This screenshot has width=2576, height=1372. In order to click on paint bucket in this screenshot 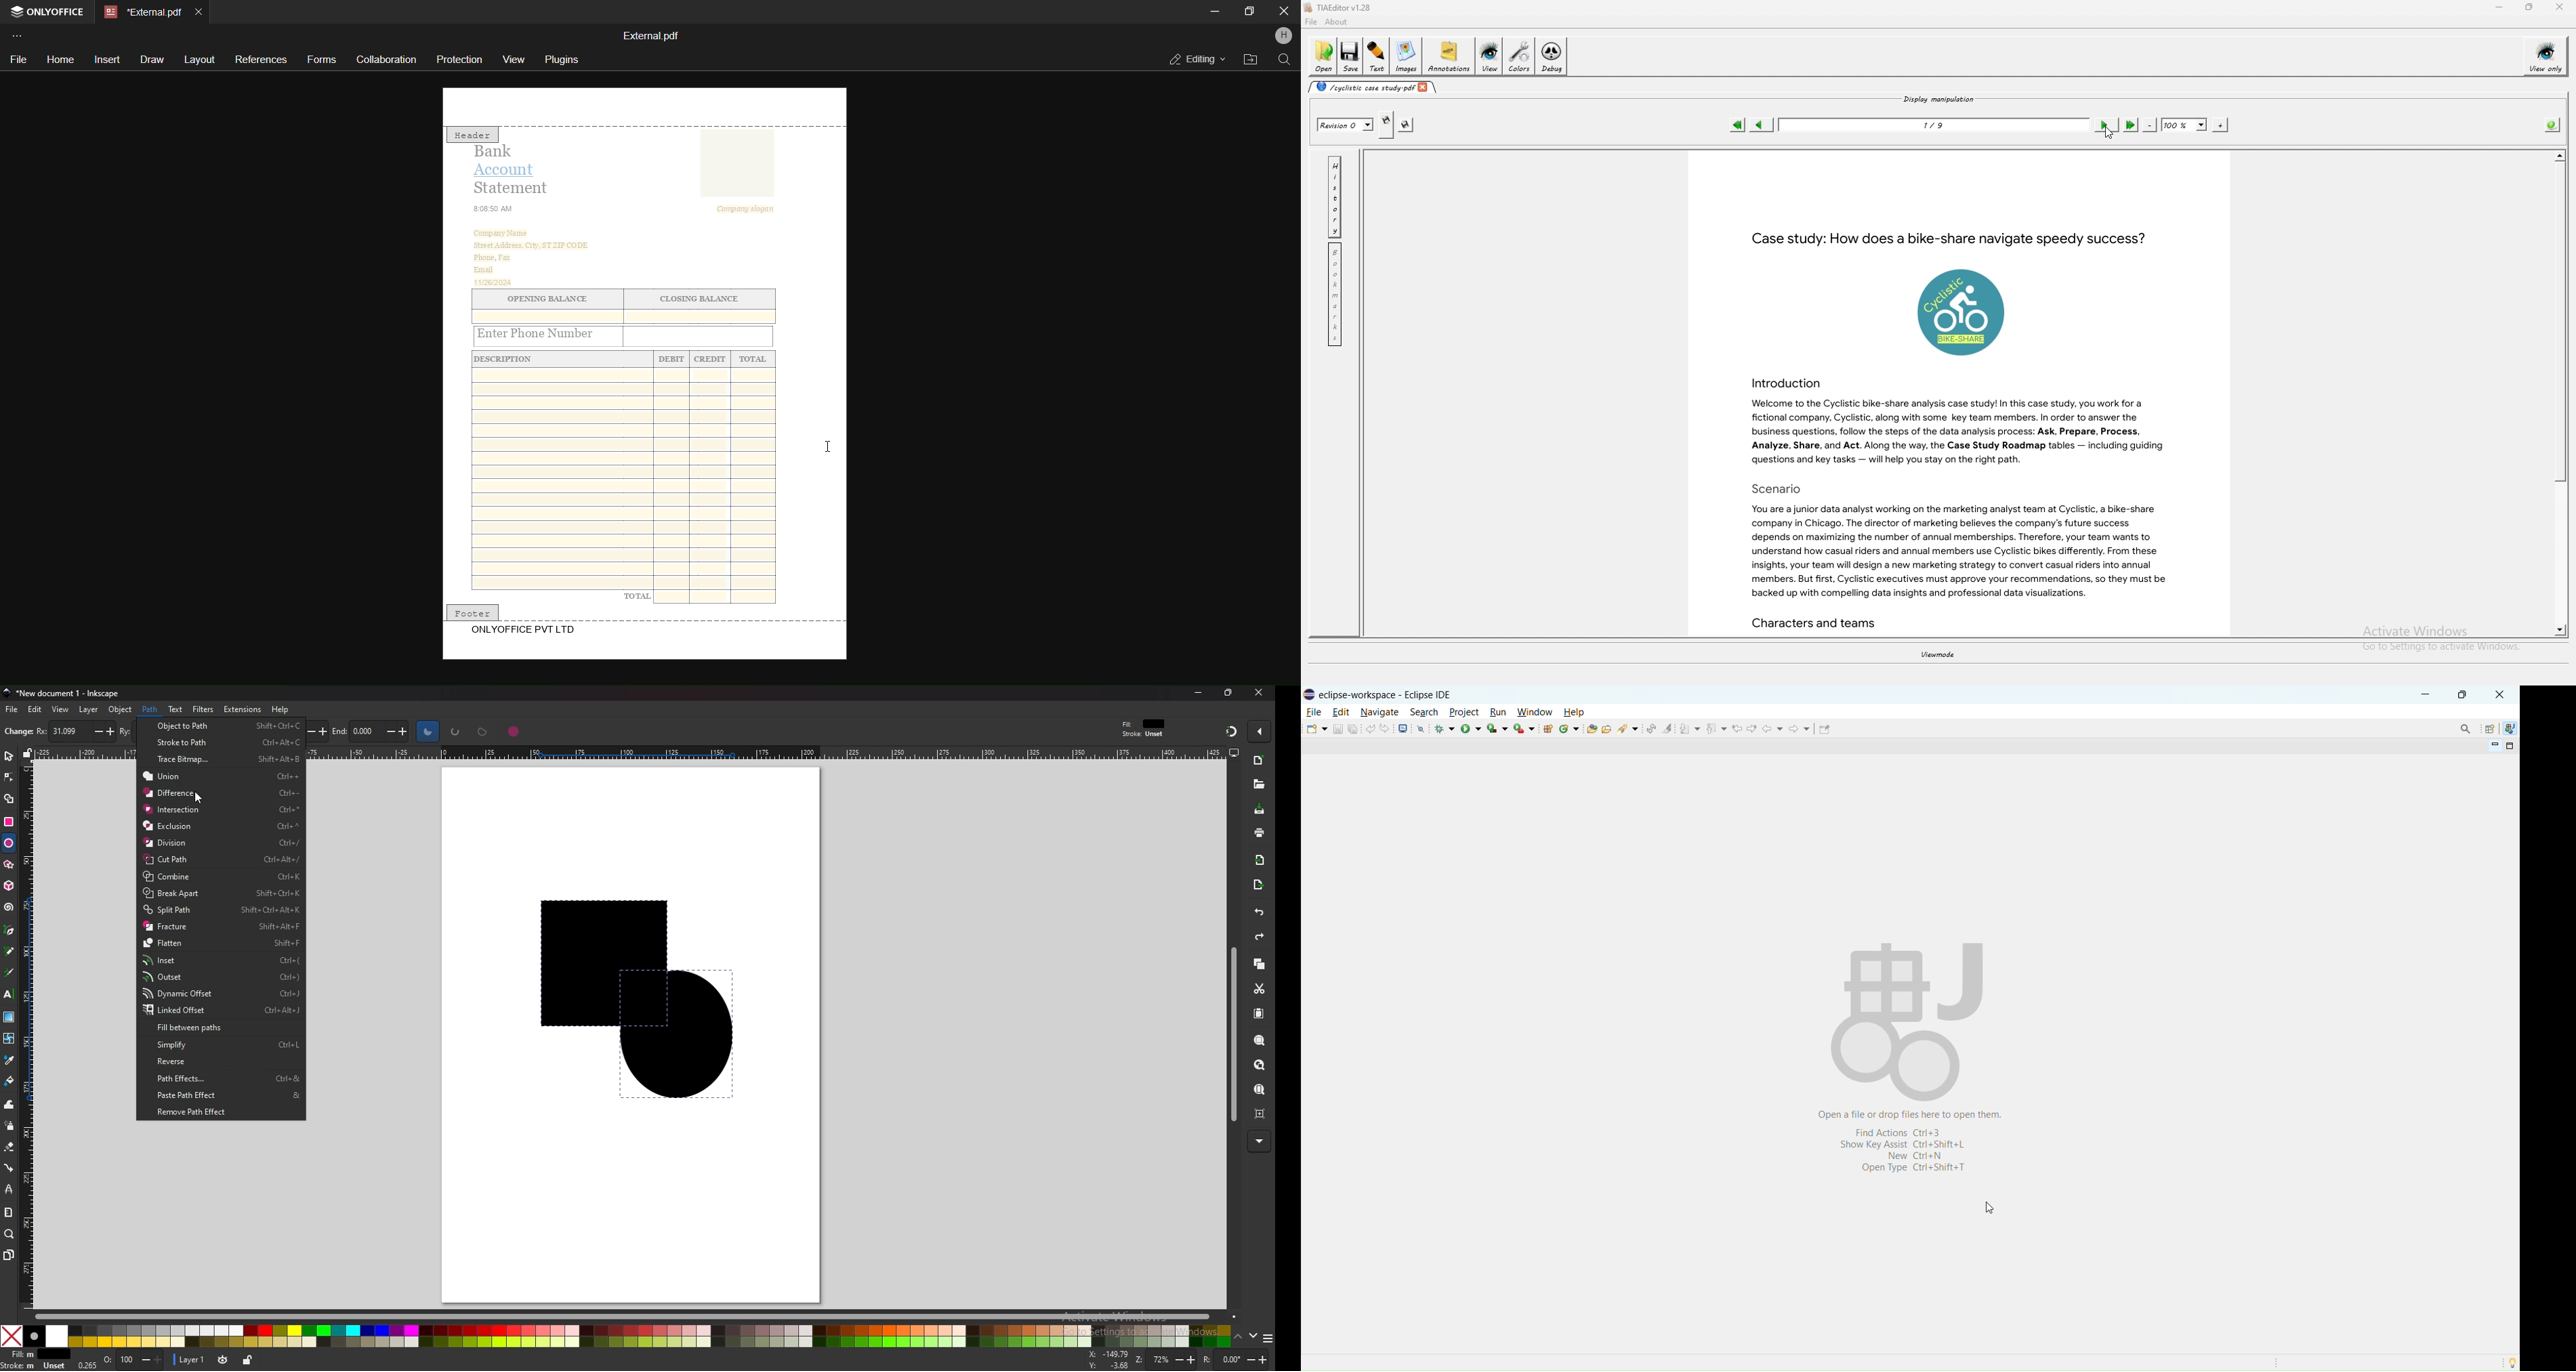, I will do `click(10, 1081)`.